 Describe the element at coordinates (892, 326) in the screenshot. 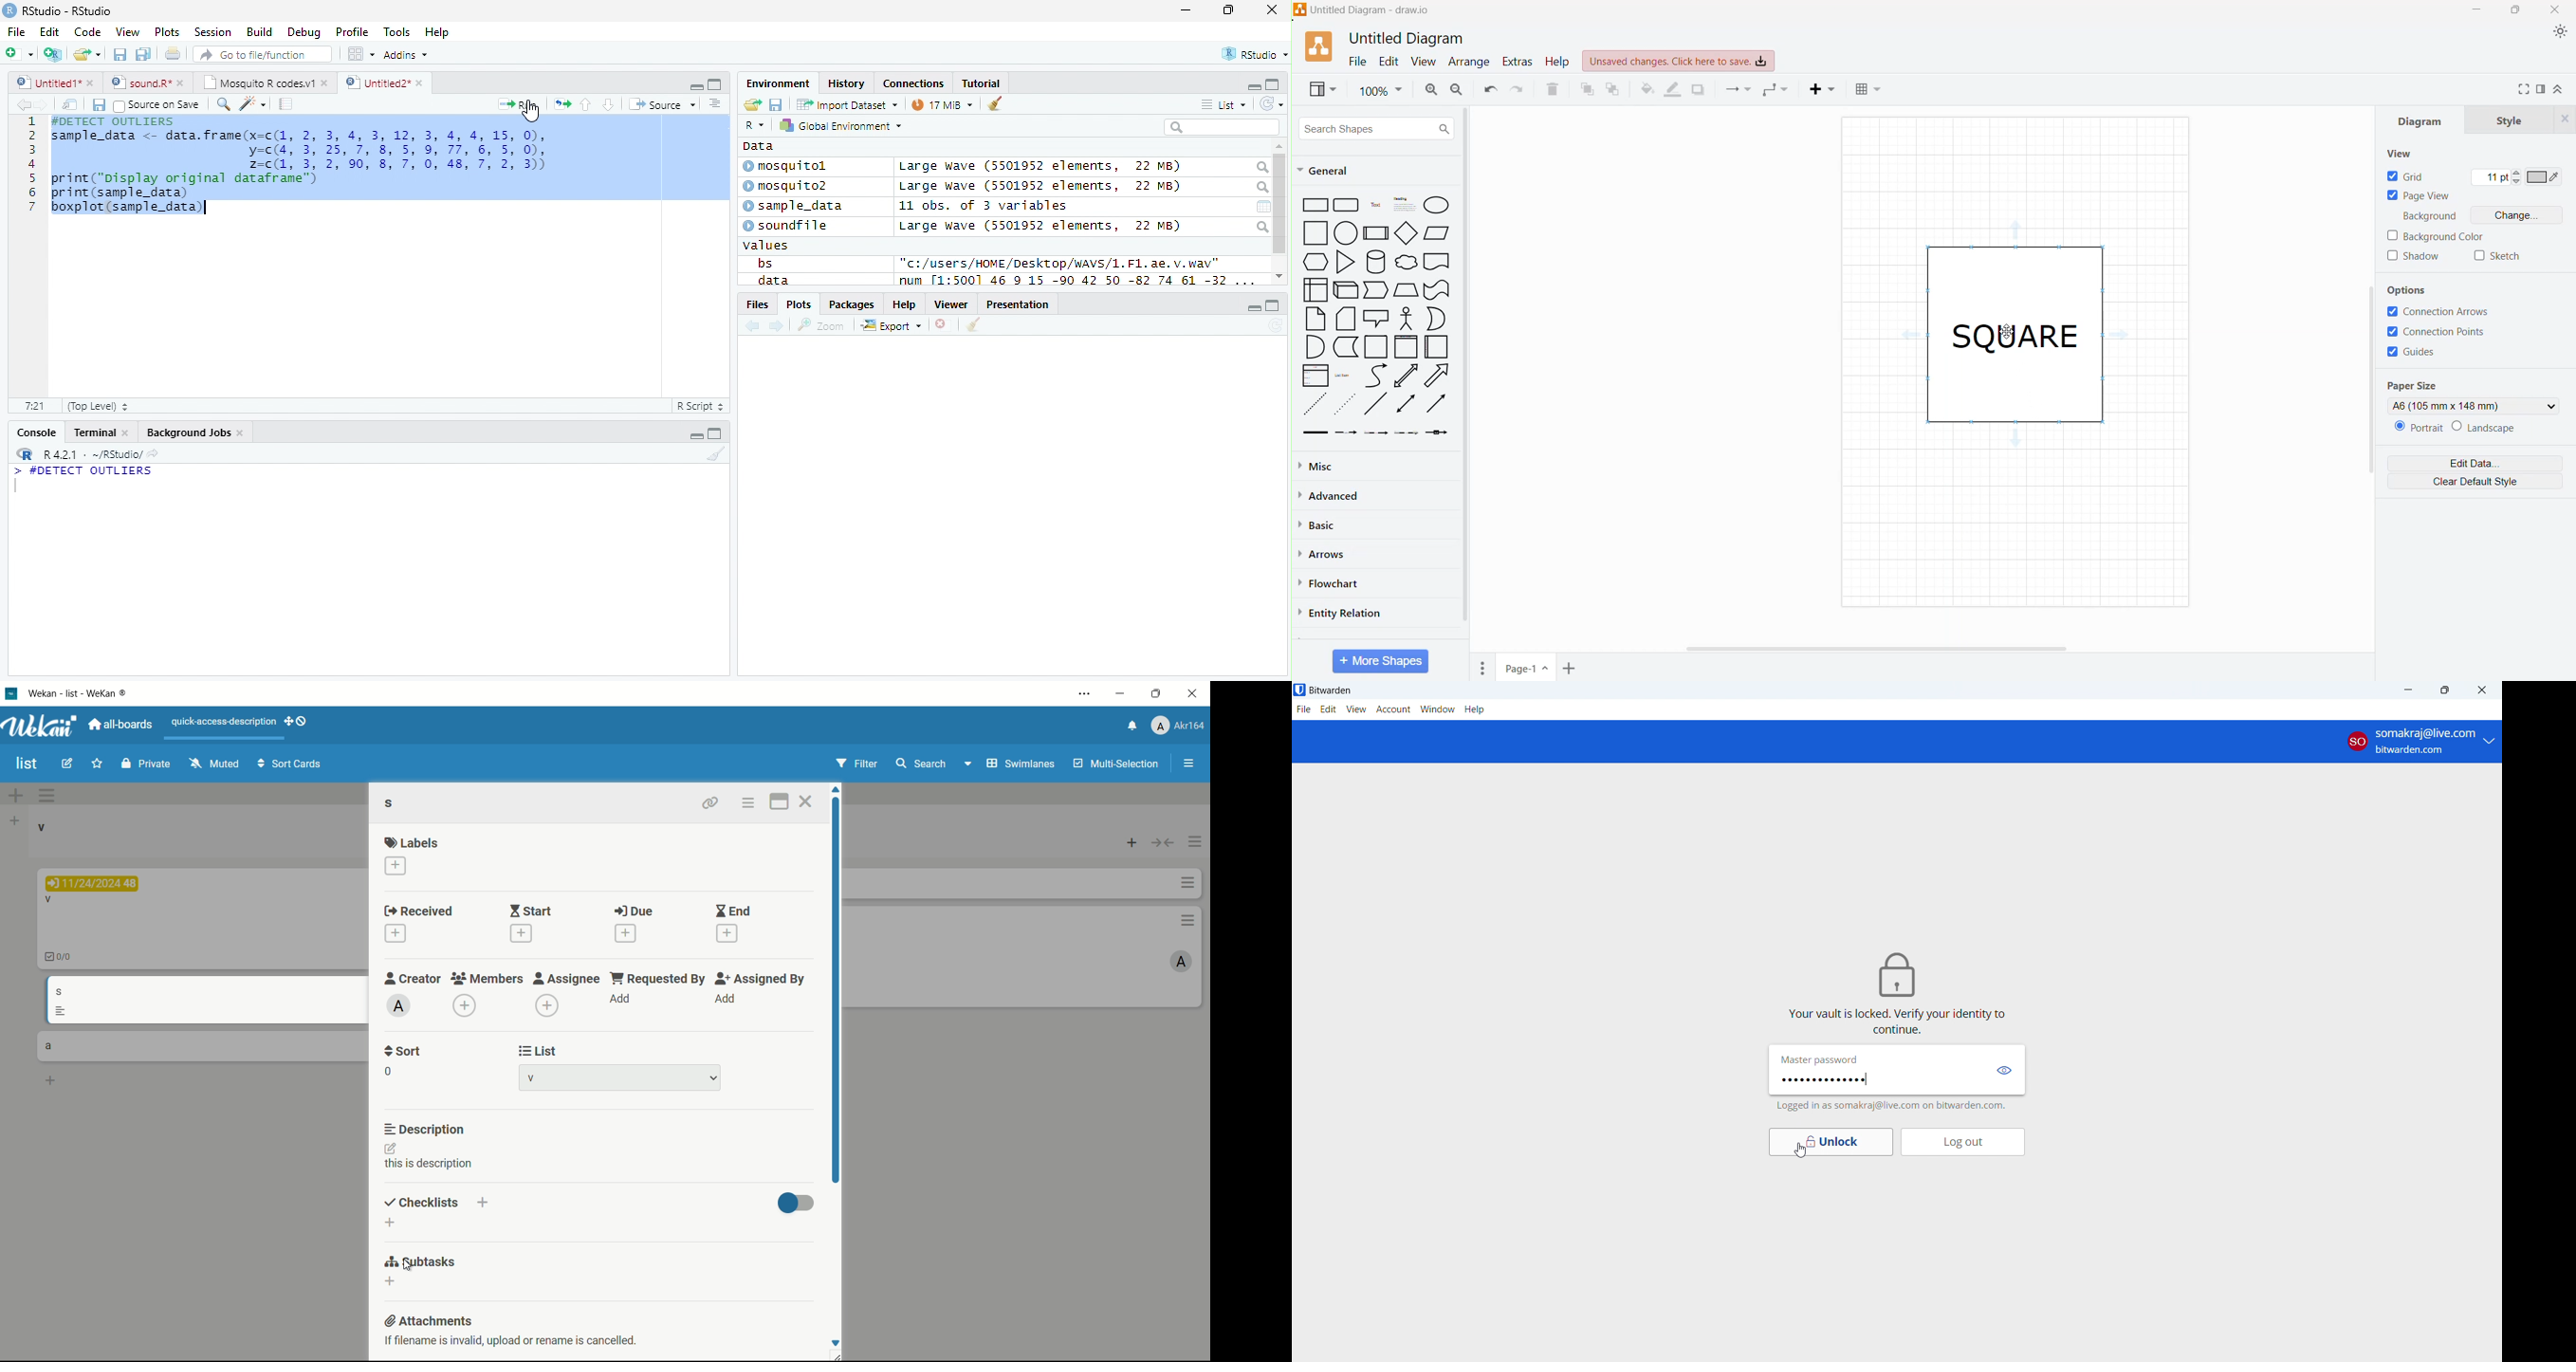

I see `Export` at that location.